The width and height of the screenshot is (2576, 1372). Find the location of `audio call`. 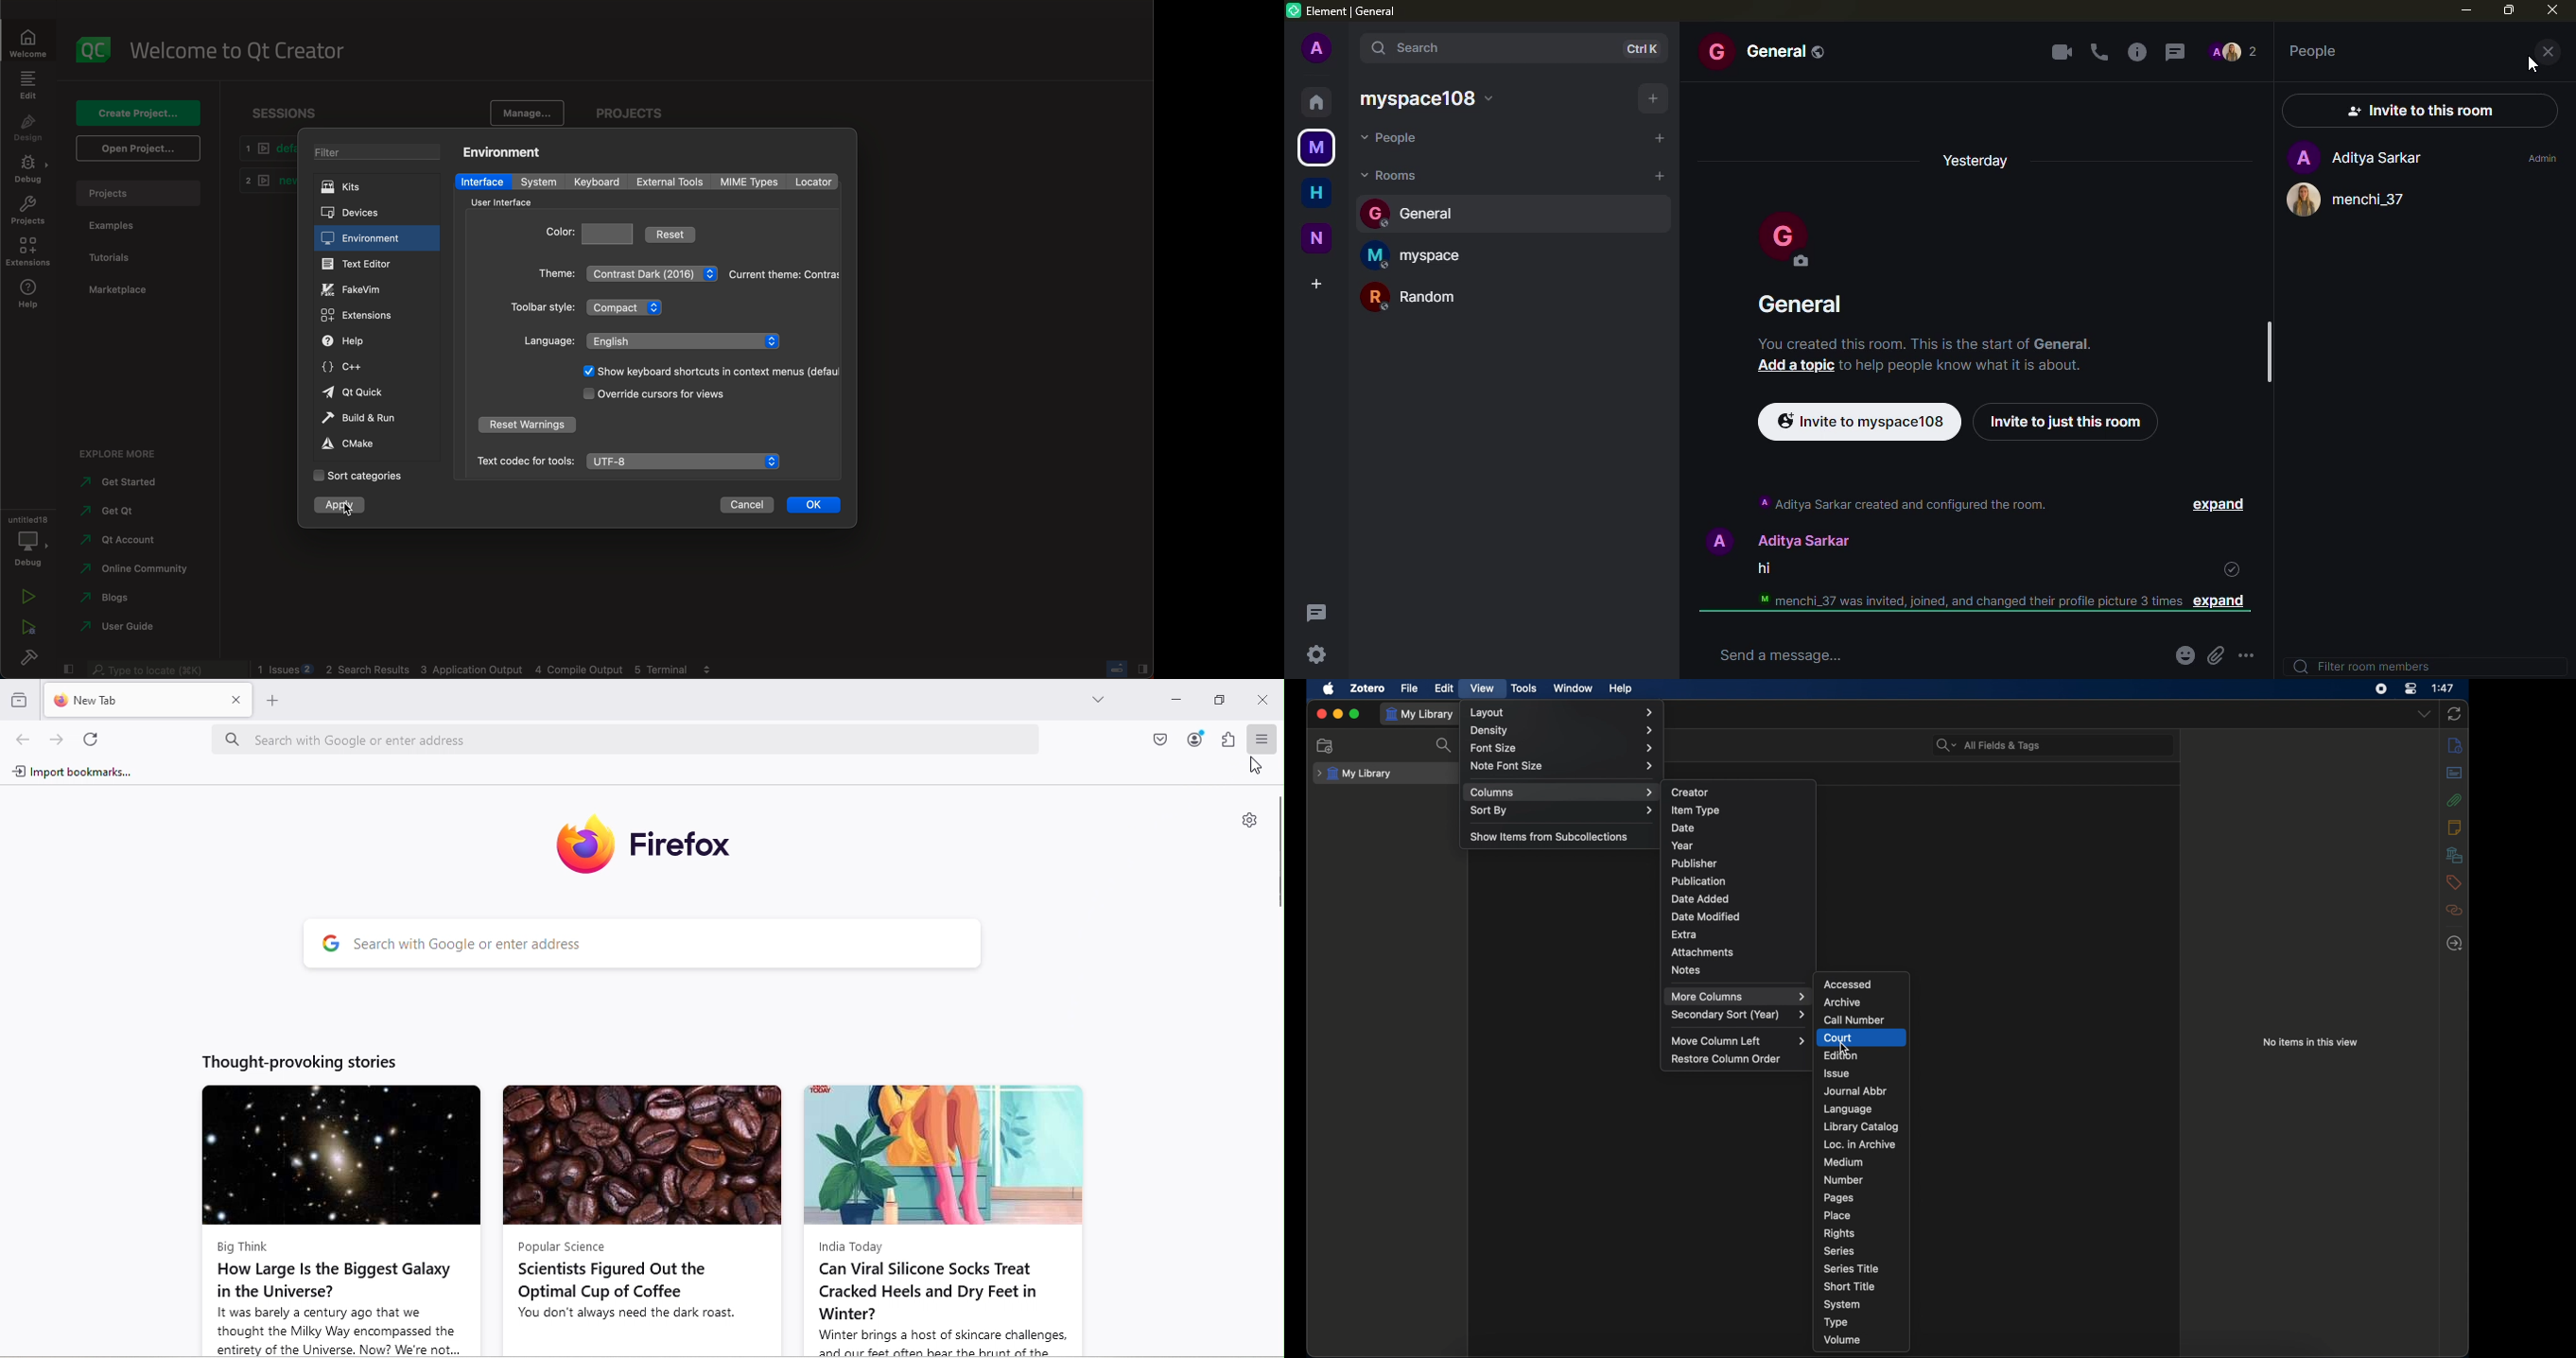

audio call is located at coordinates (2097, 51).